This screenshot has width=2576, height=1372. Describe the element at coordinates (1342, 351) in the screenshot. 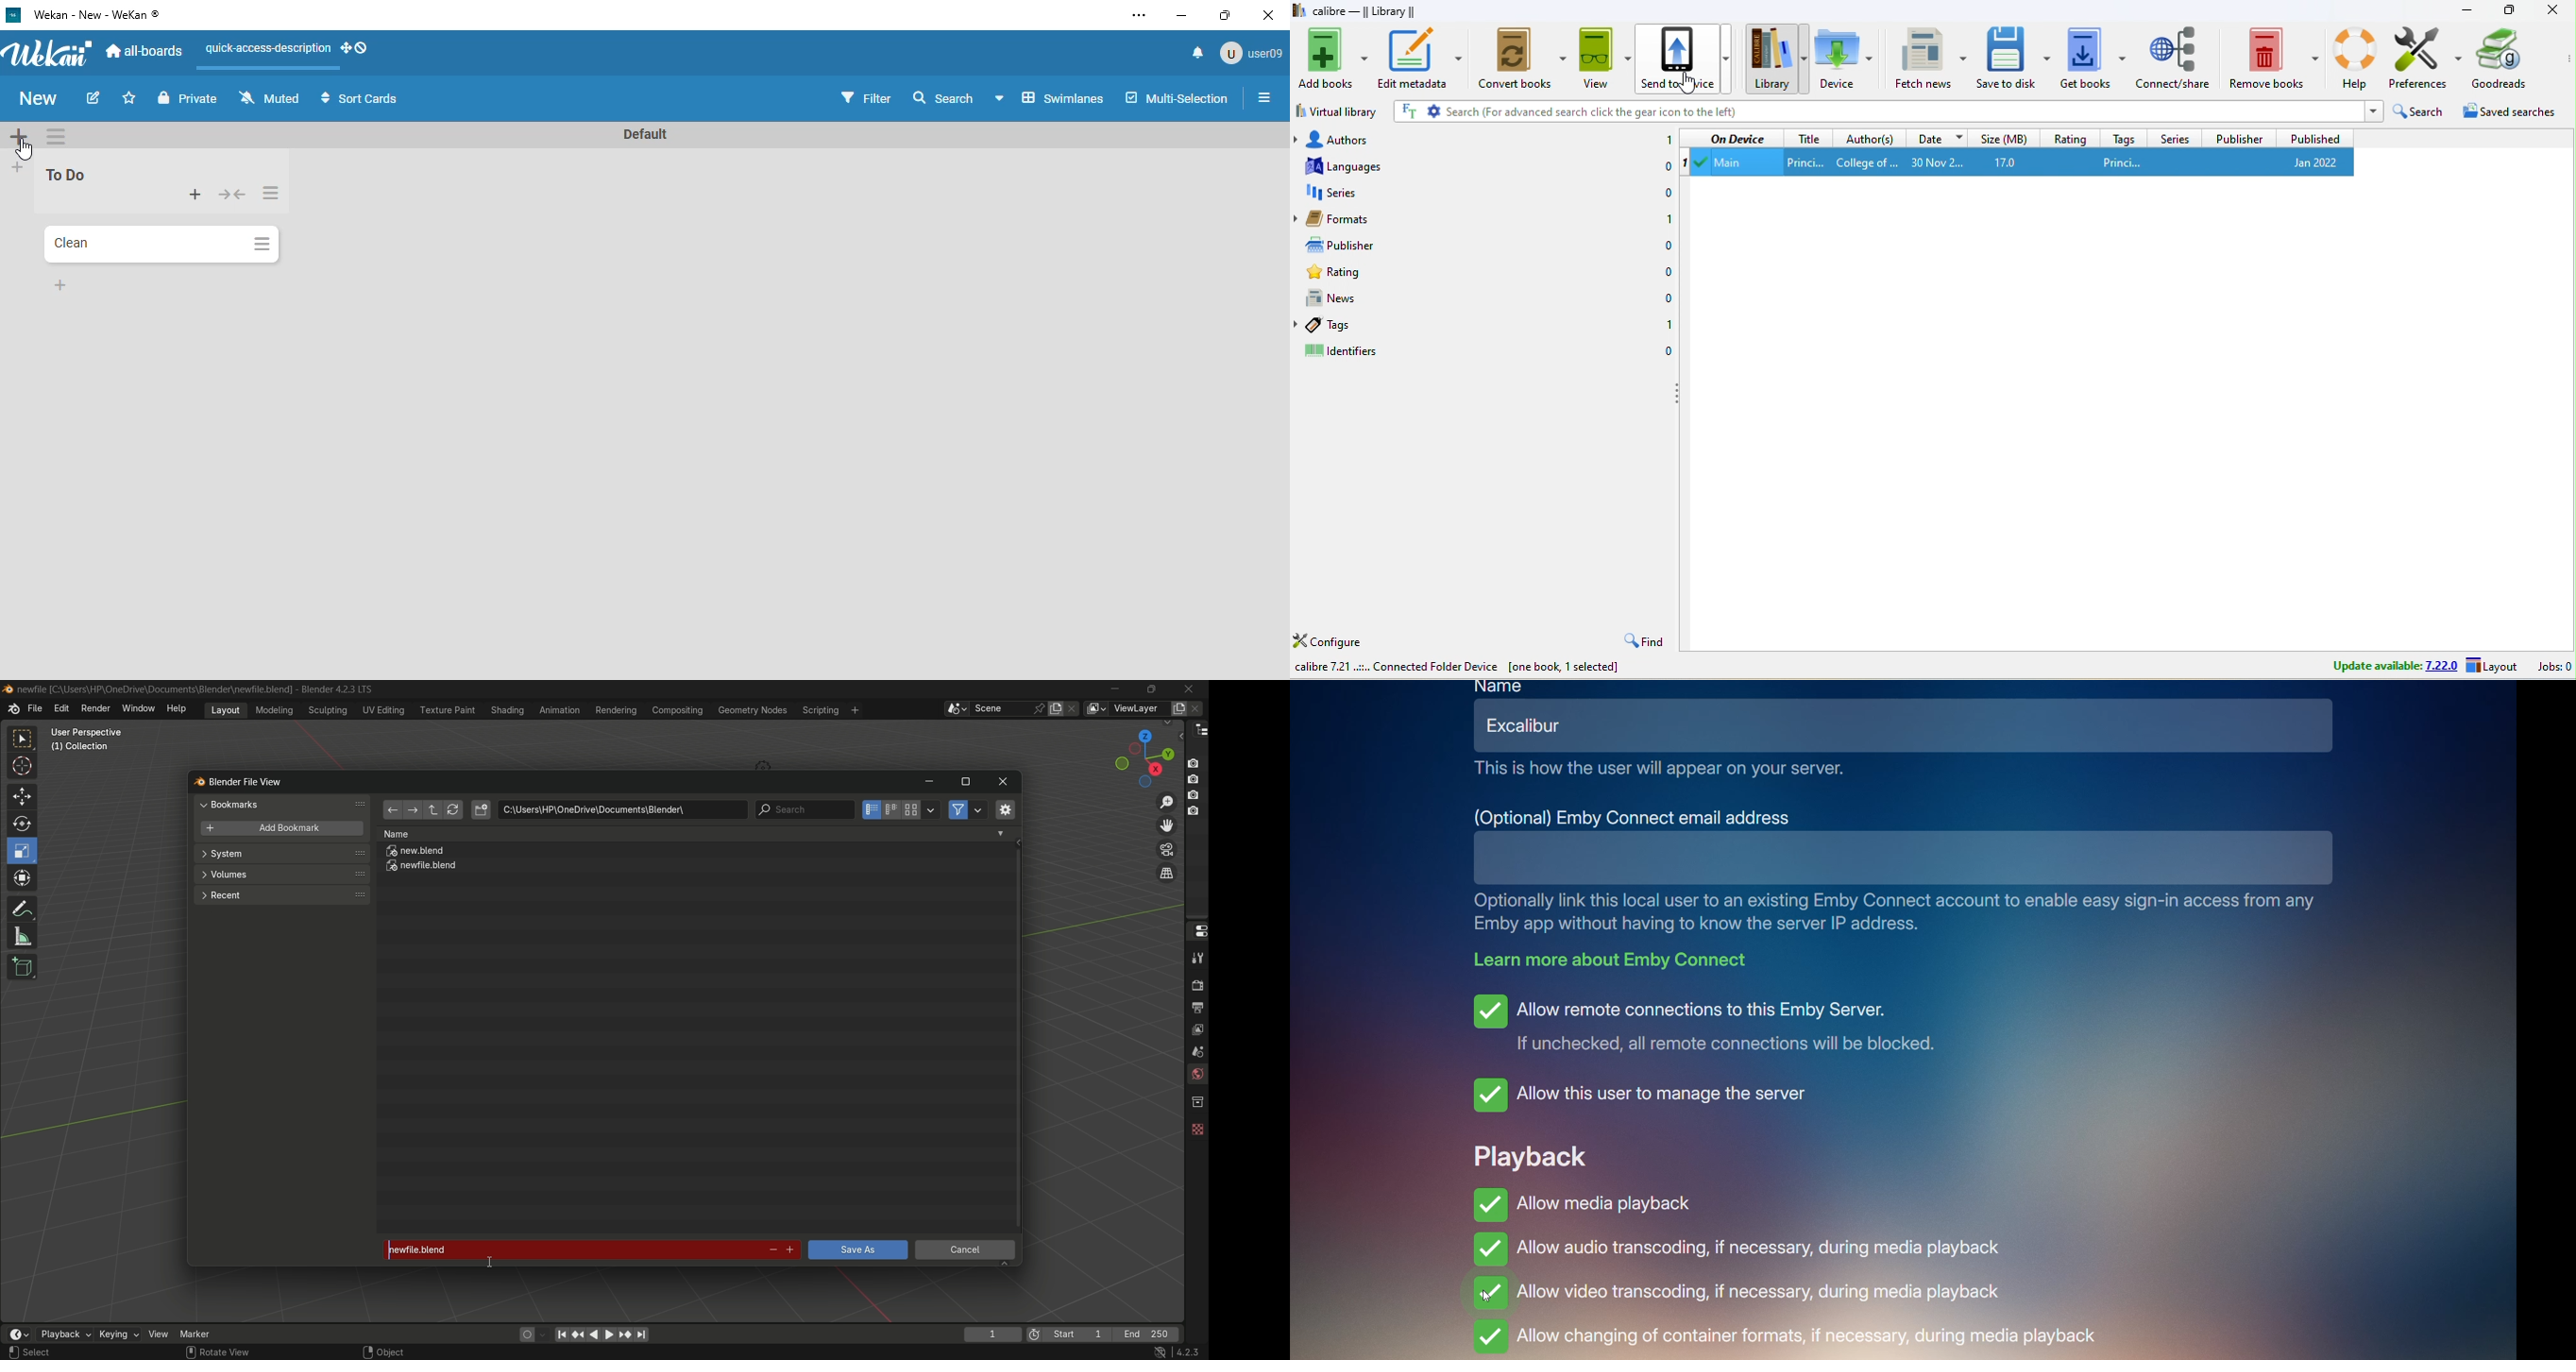

I see `identifiers` at that location.